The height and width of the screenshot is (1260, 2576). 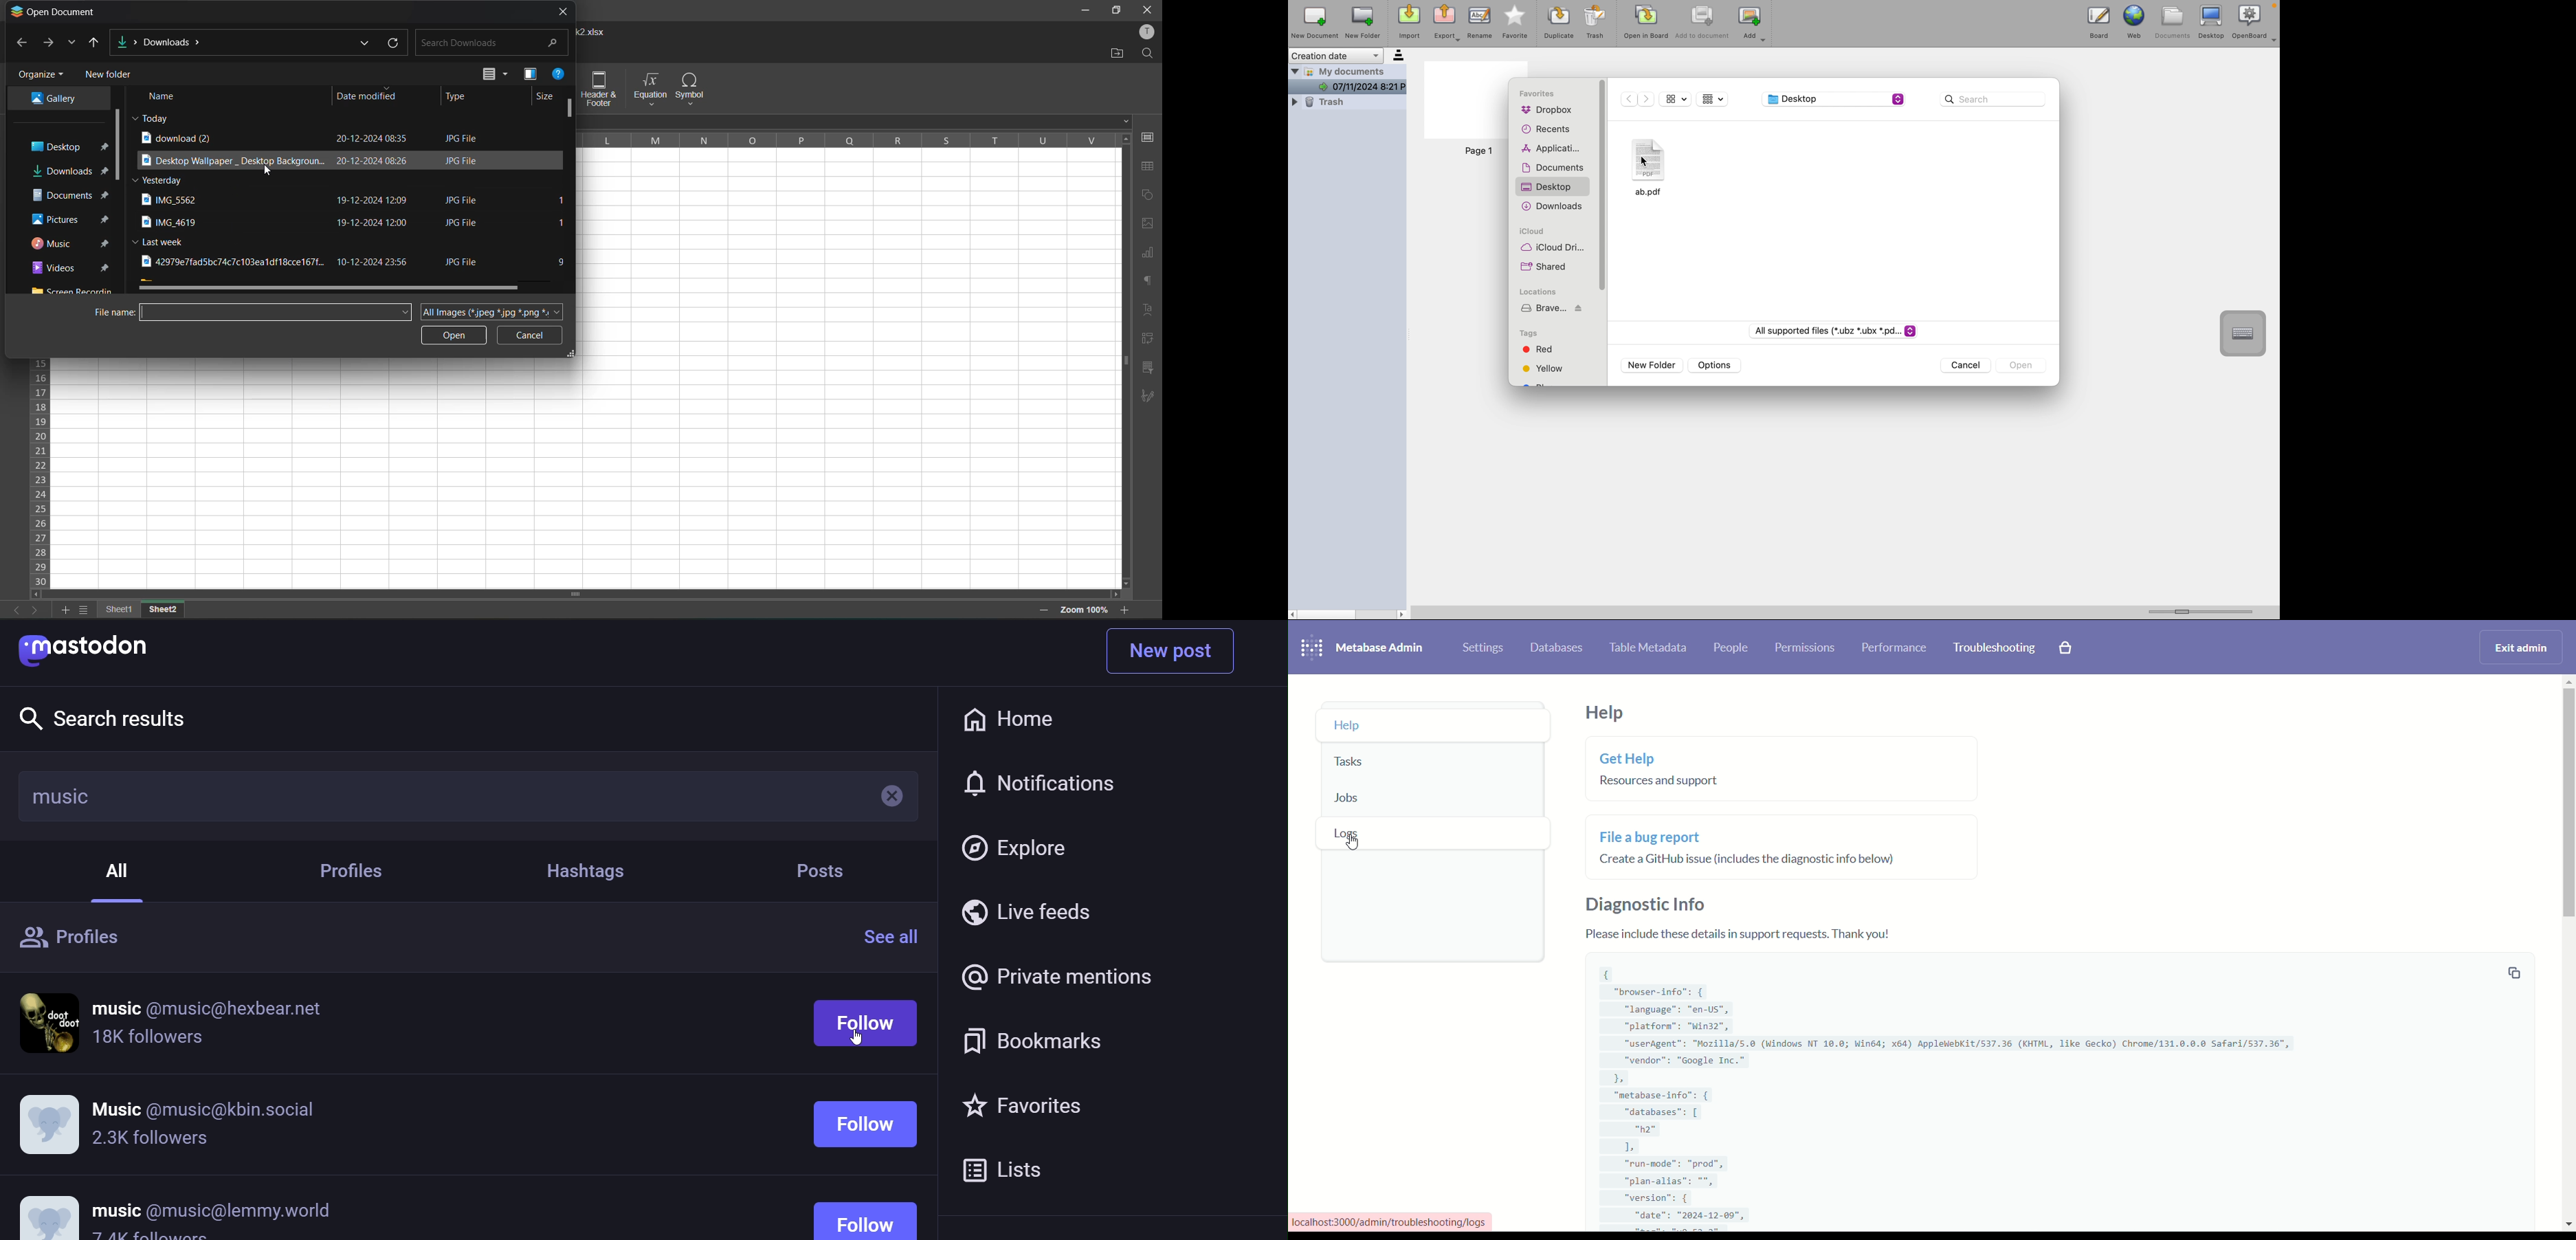 I want to click on Desktop Wallpaper Desktop Backgroun.. 20-12-2024 08:26 JPG File, so click(x=314, y=159).